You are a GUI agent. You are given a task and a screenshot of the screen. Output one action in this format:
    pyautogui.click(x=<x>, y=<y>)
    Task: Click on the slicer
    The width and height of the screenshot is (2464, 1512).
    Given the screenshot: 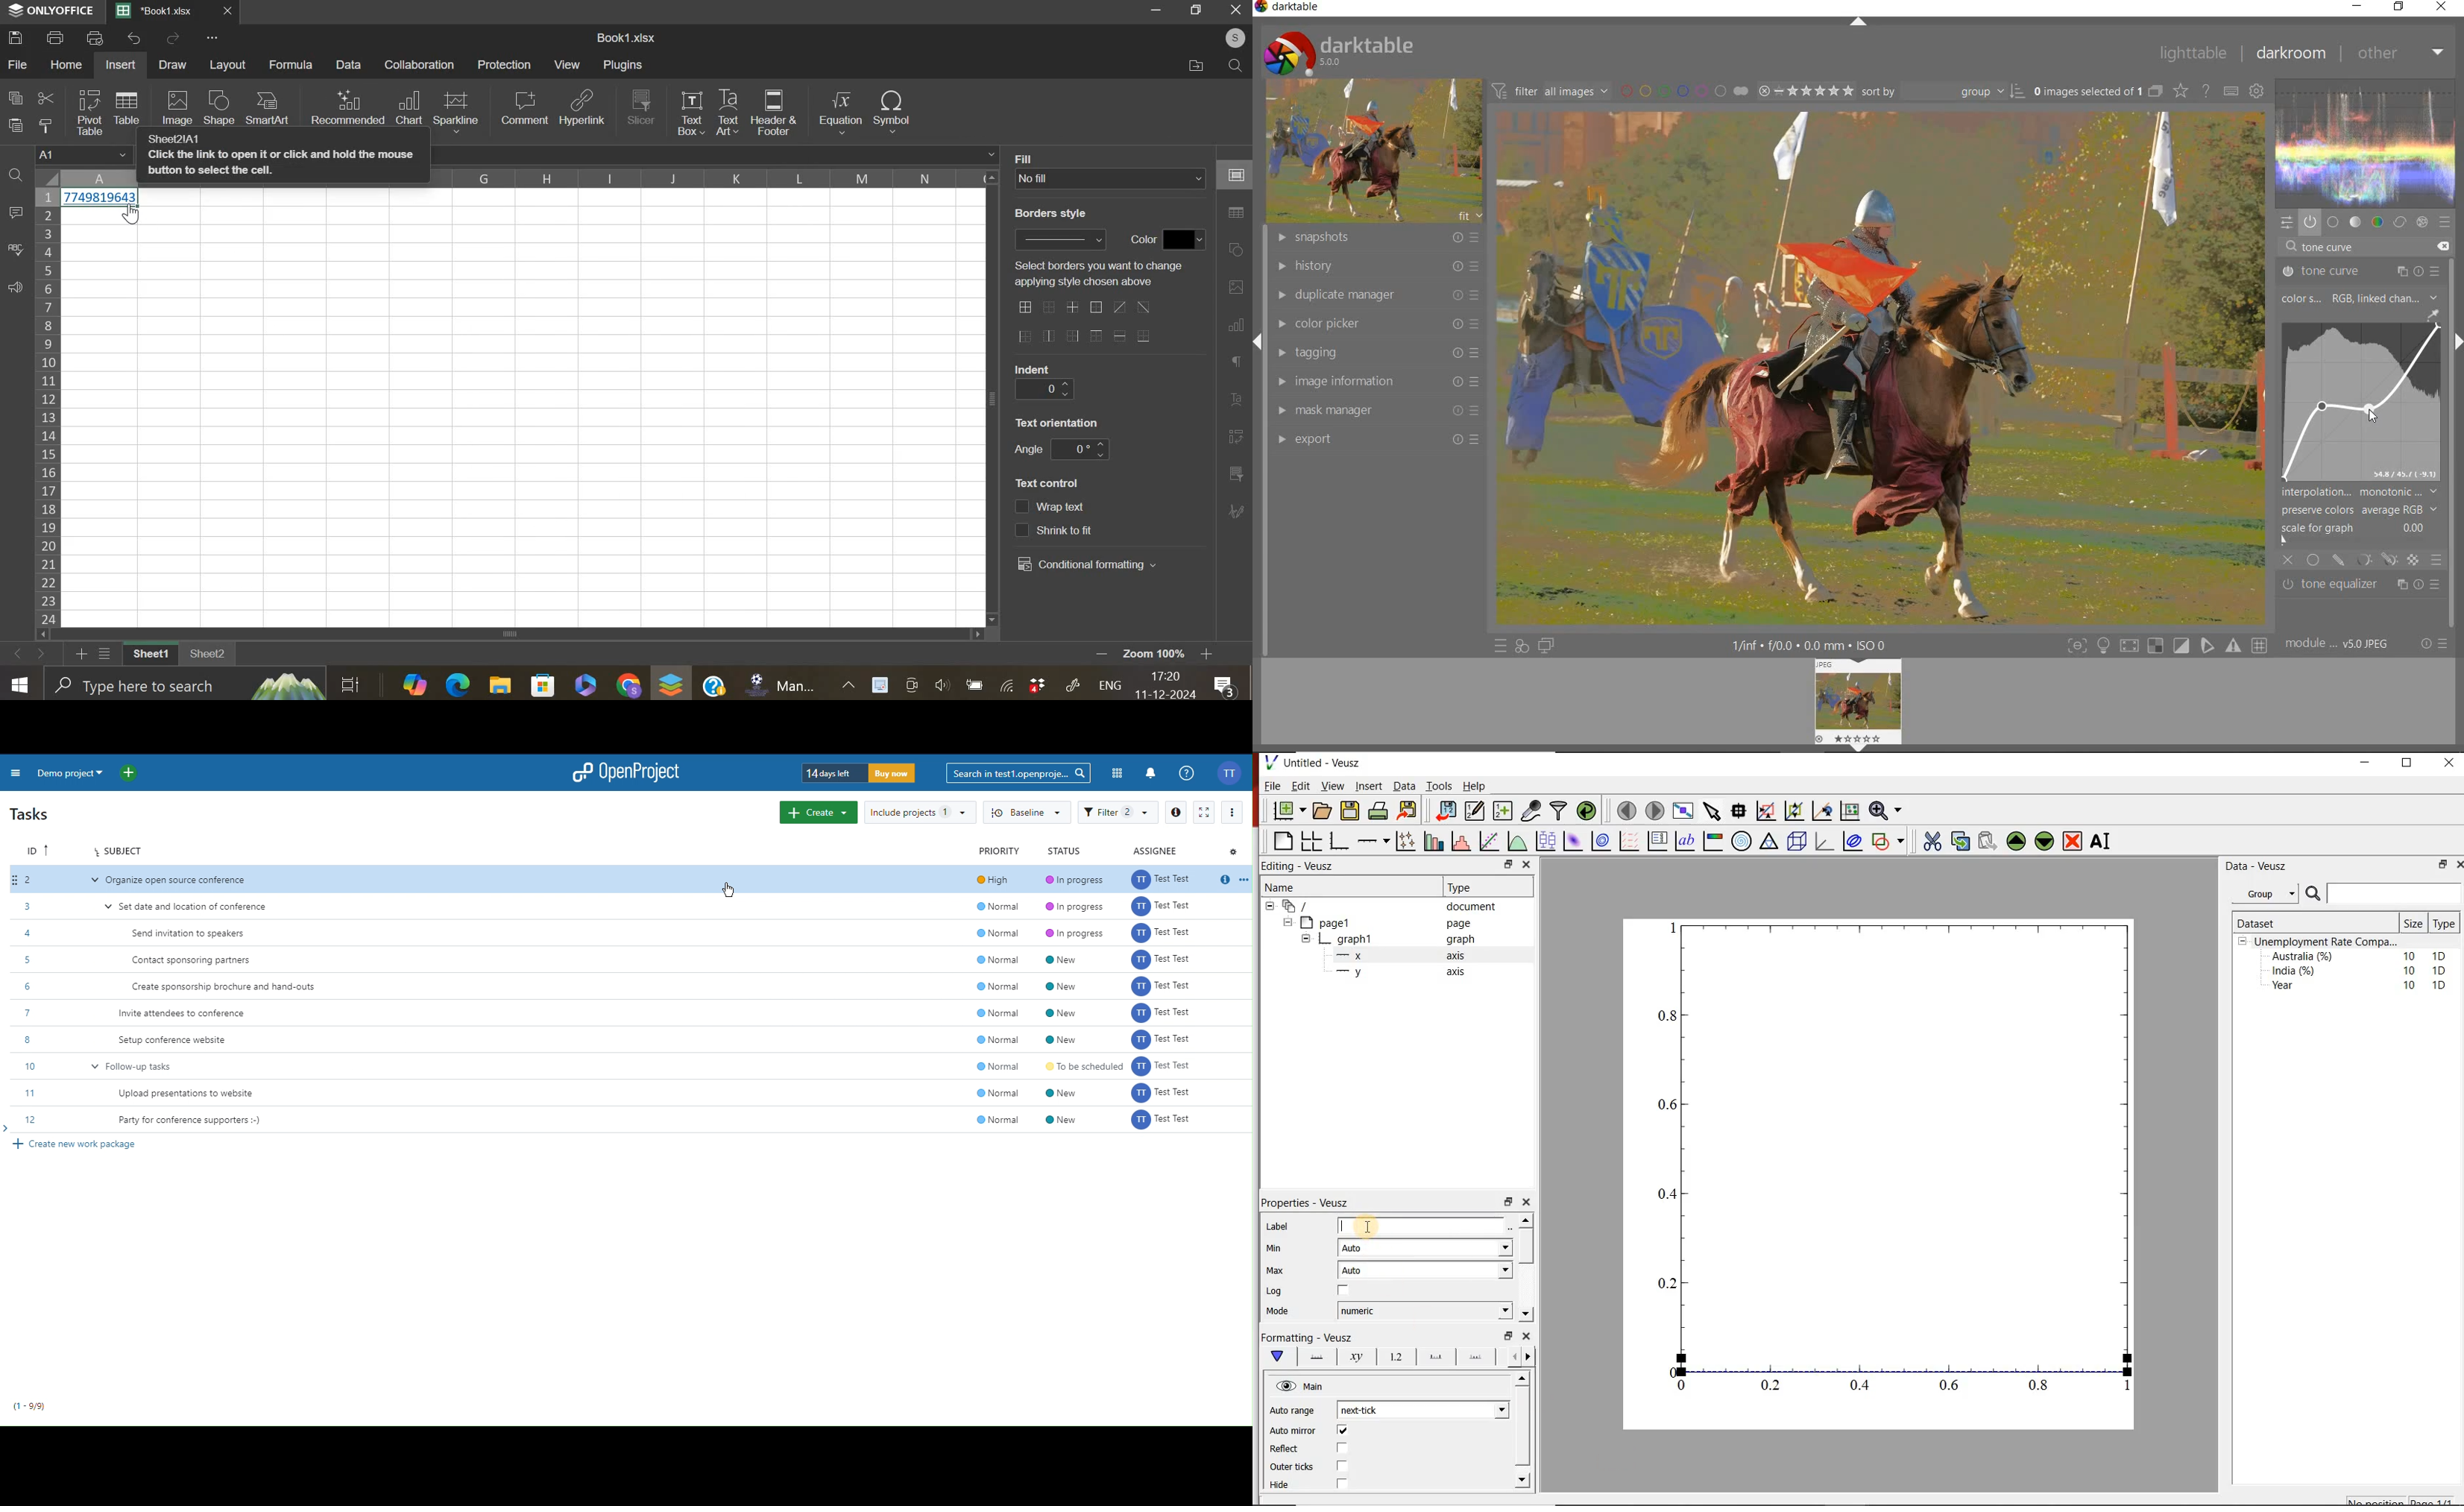 What is the action you would take?
    pyautogui.click(x=641, y=106)
    